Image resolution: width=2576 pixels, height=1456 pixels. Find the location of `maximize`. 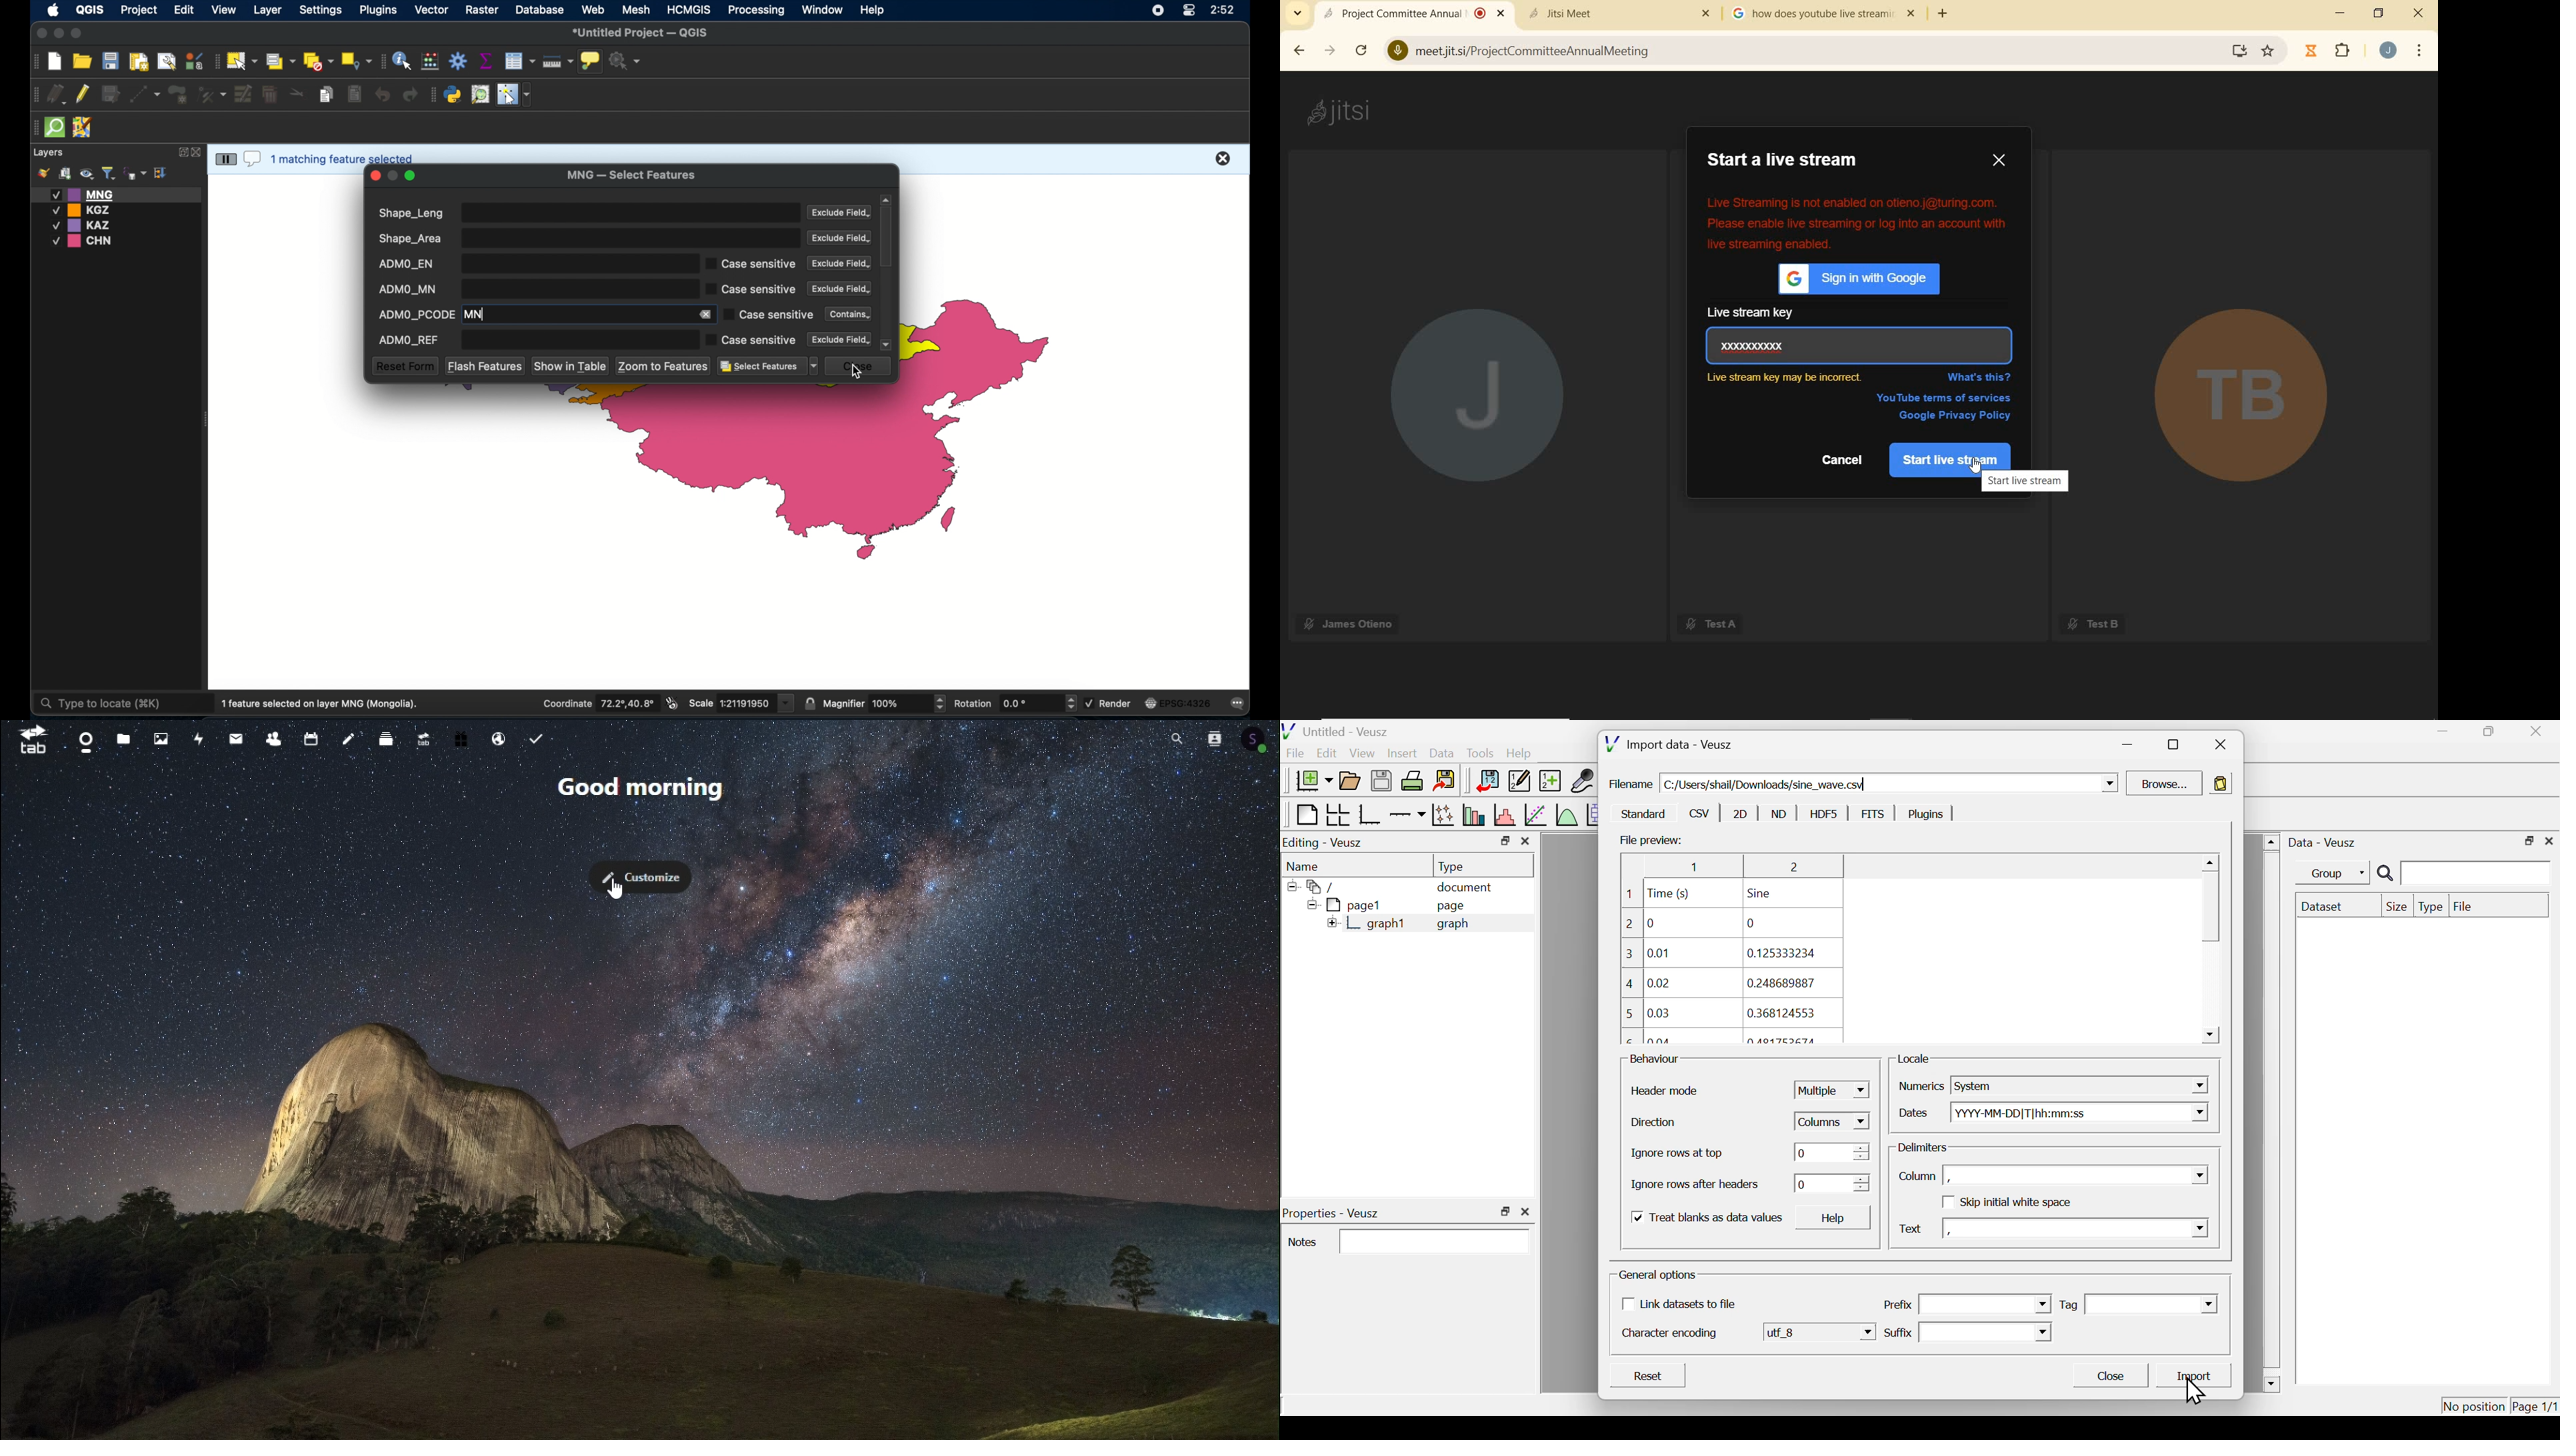

maximize is located at coordinates (2527, 840).